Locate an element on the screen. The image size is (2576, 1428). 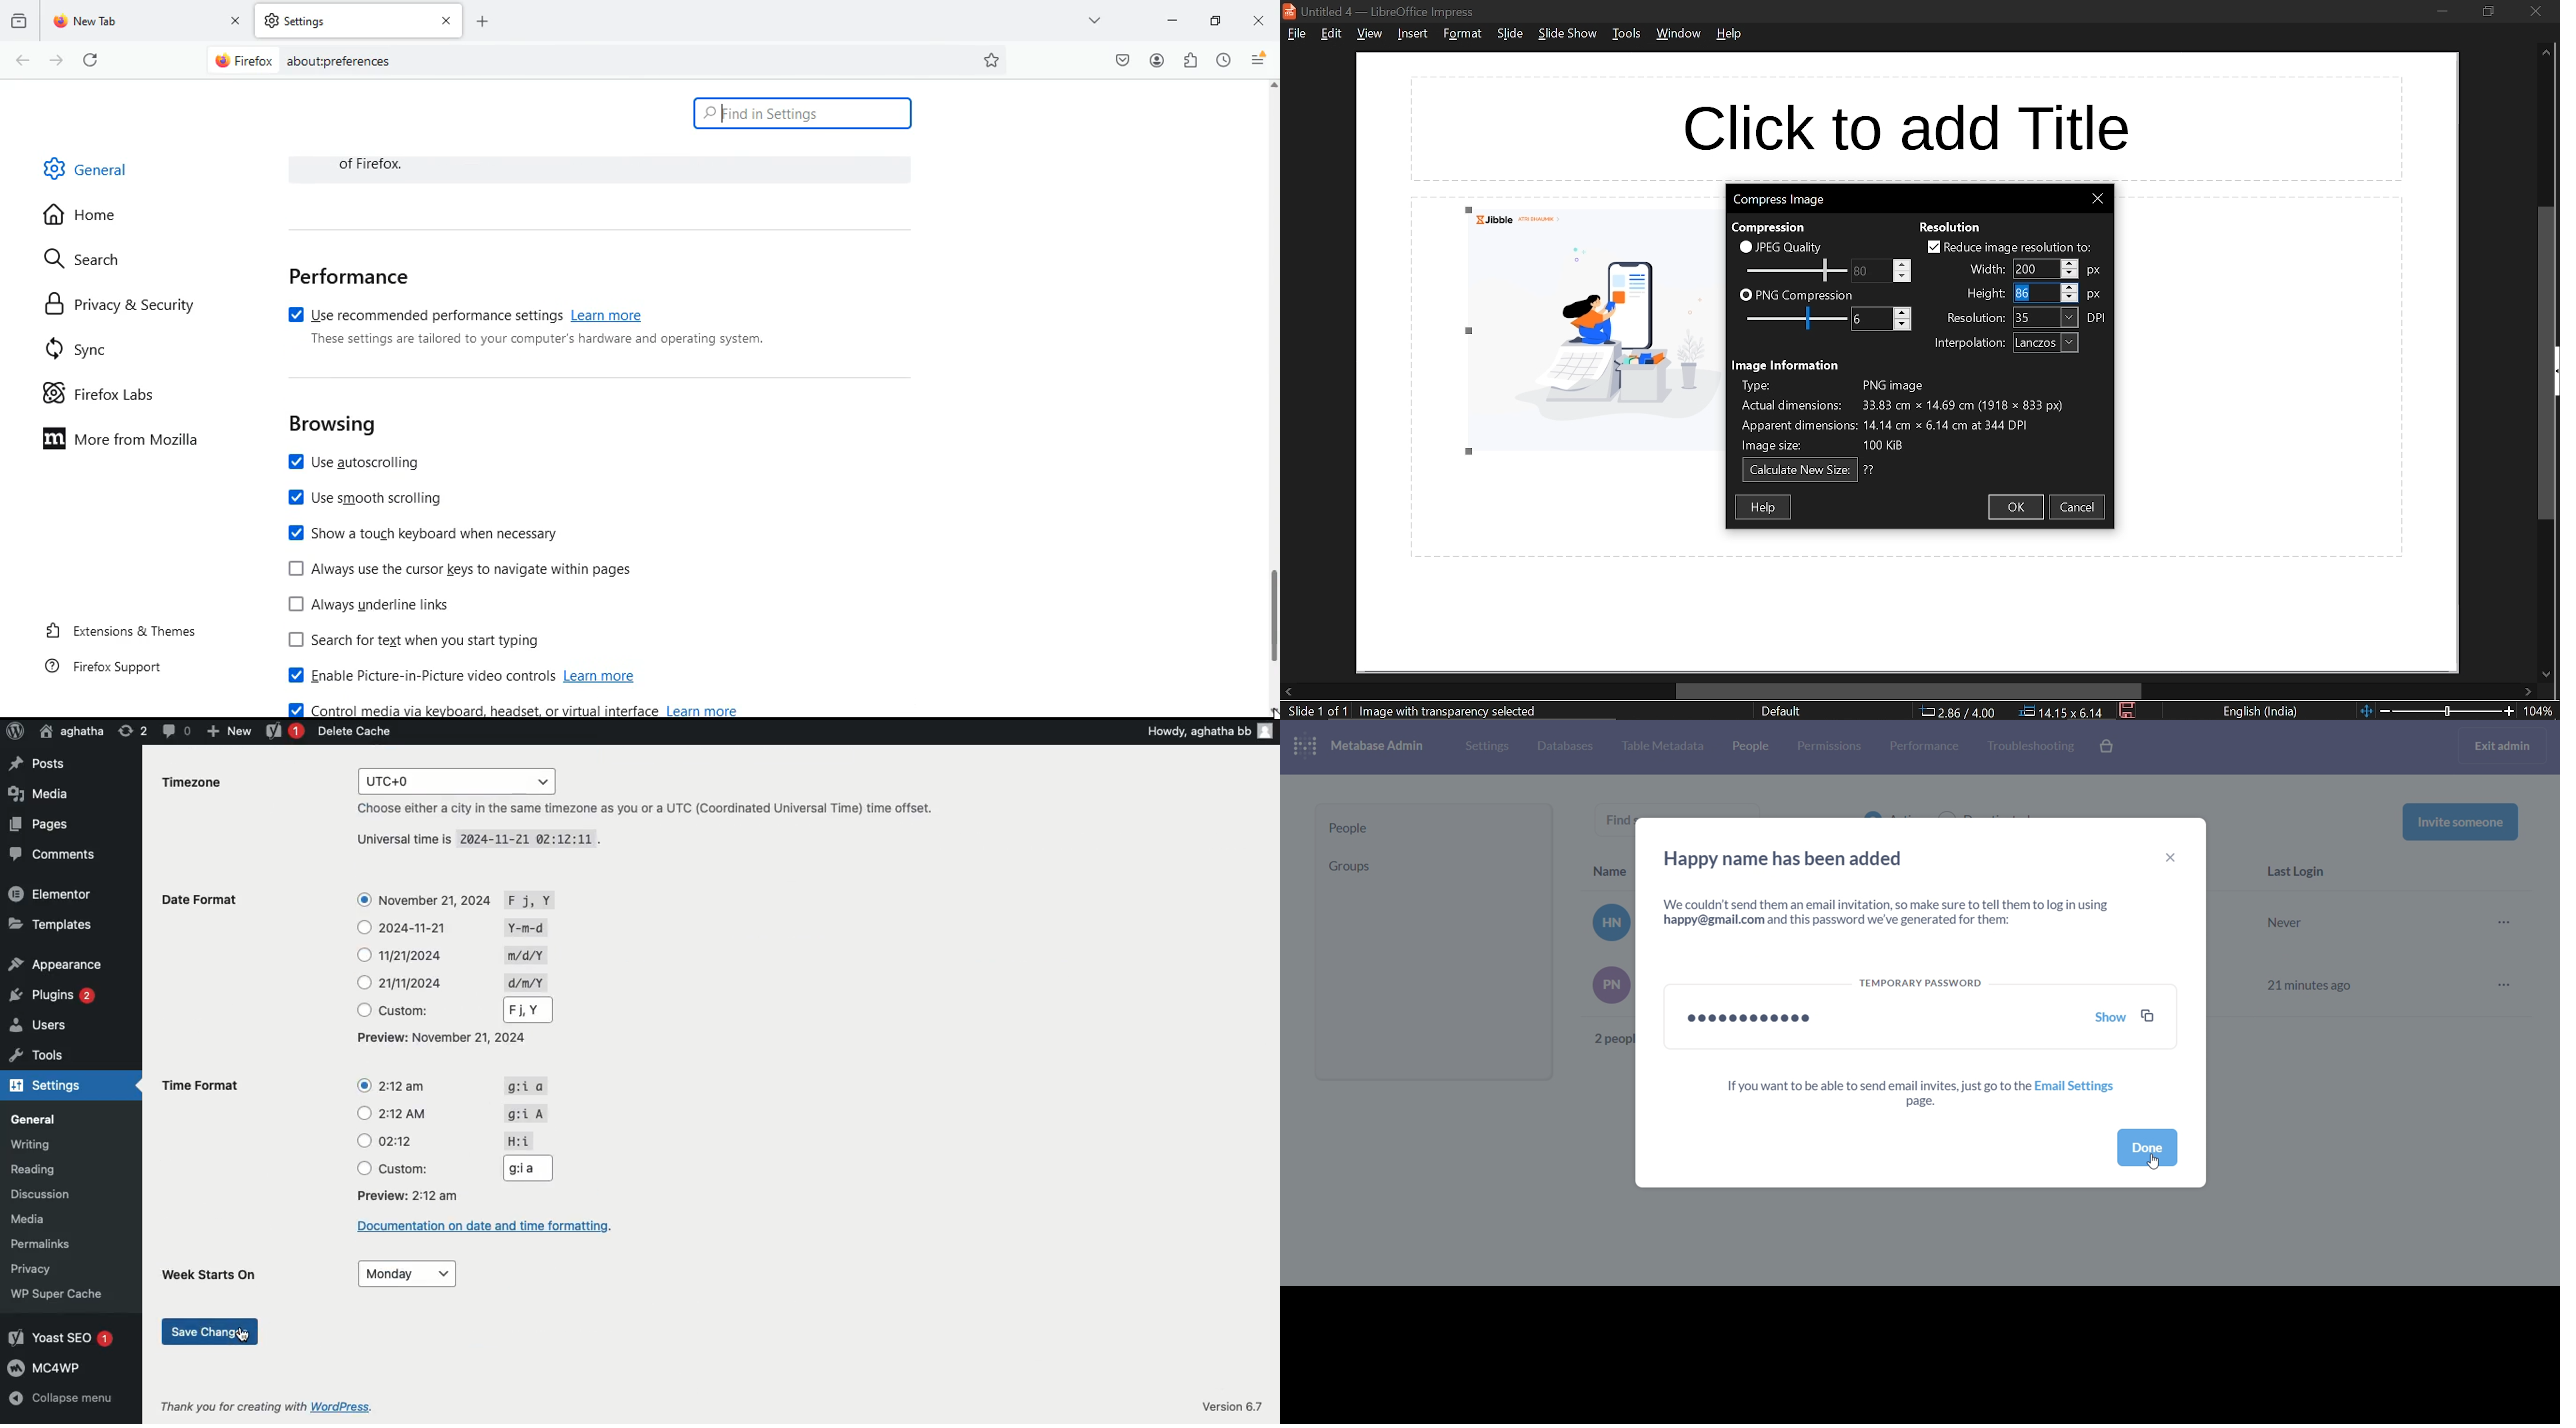
favorite is located at coordinates (992, 61).